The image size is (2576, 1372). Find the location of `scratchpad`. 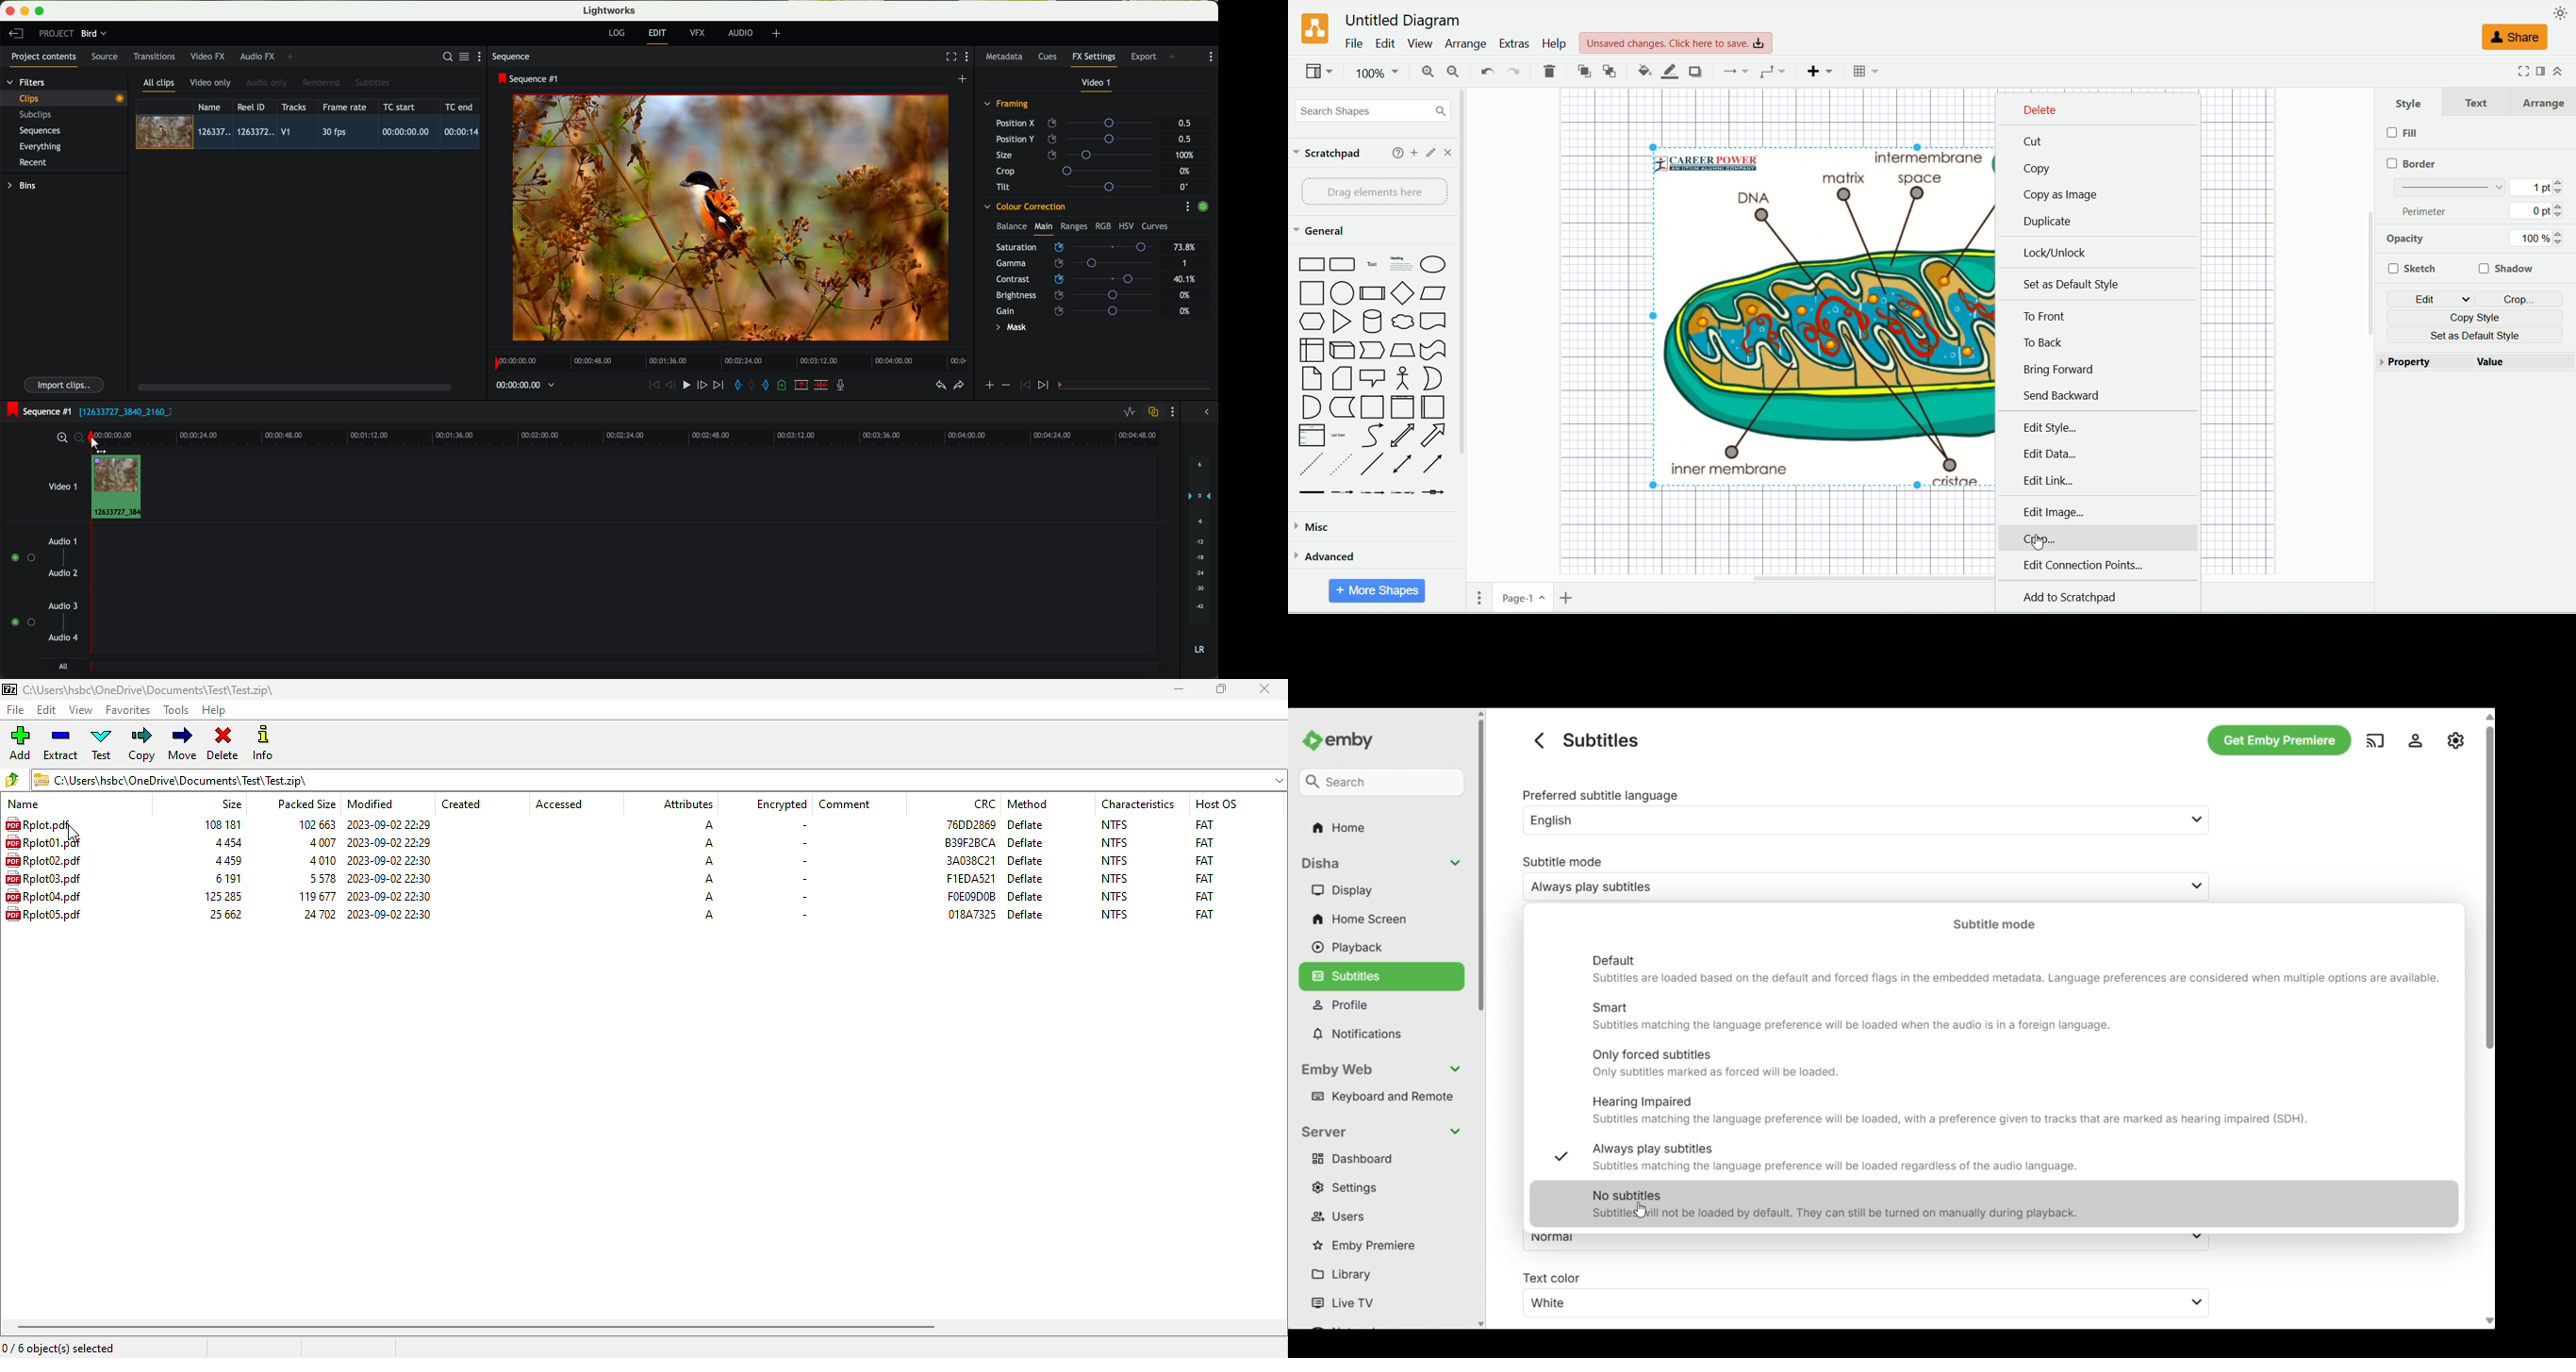

scratchpad is located at coordinates (1329, 155).